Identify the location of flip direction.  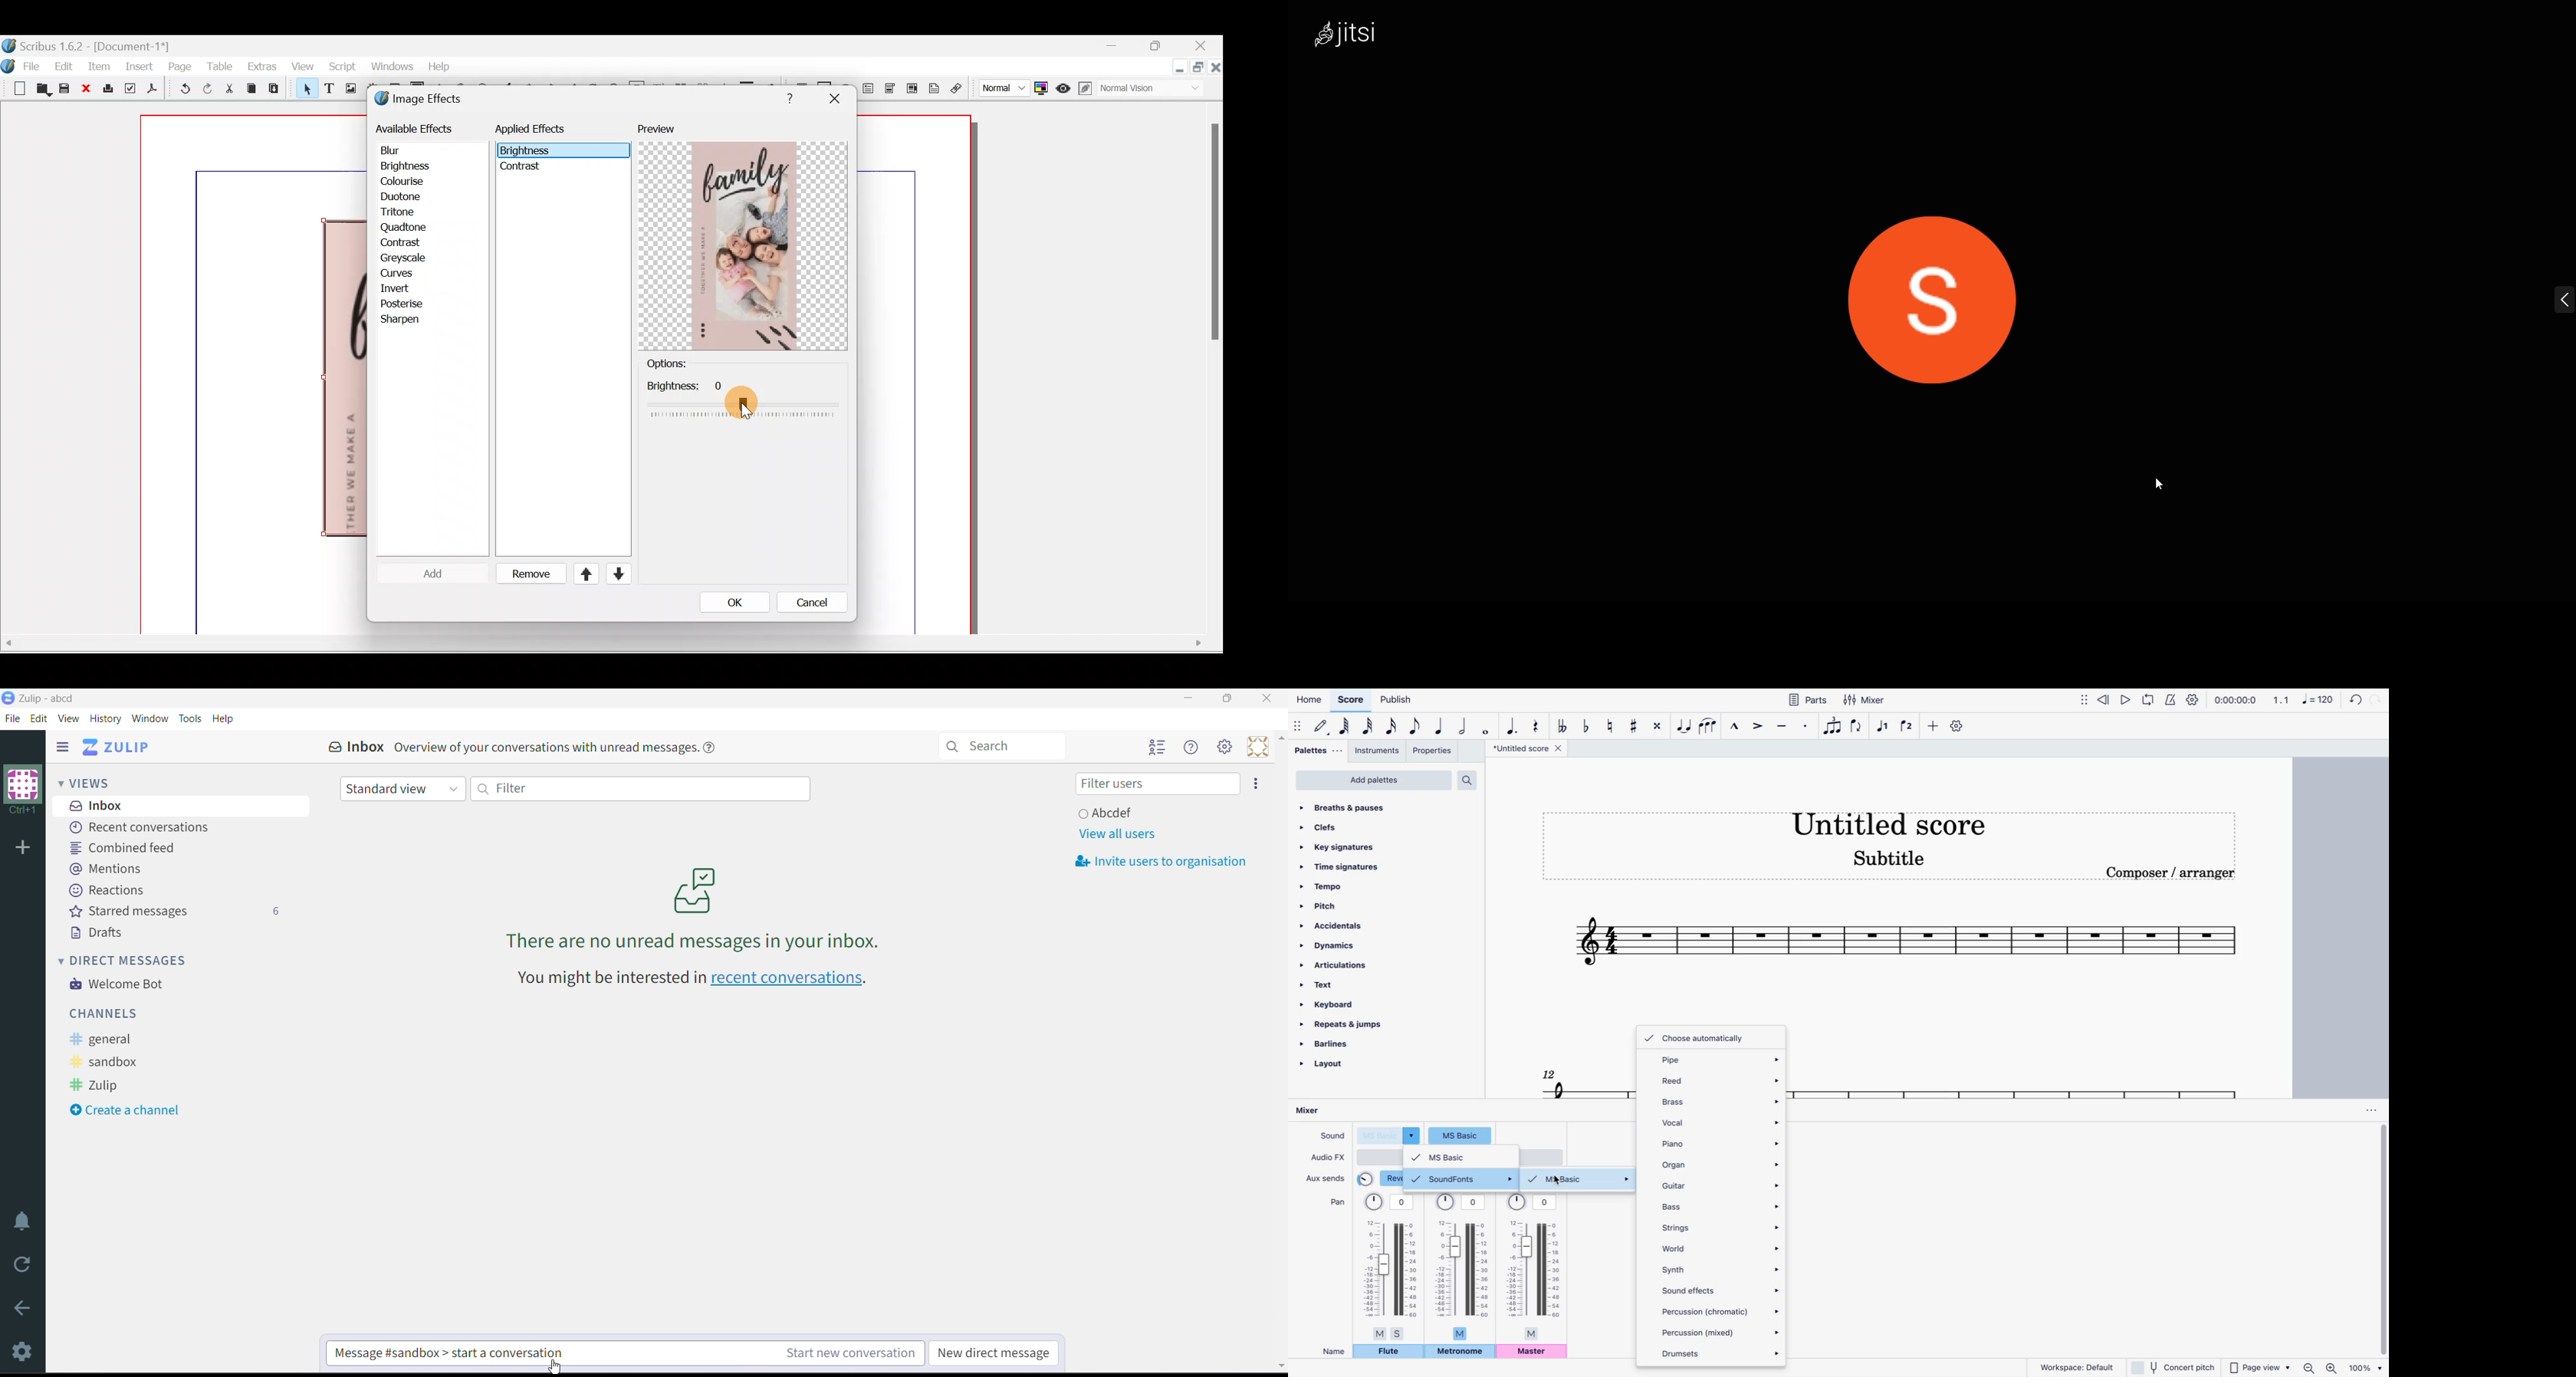
(1858, 727).